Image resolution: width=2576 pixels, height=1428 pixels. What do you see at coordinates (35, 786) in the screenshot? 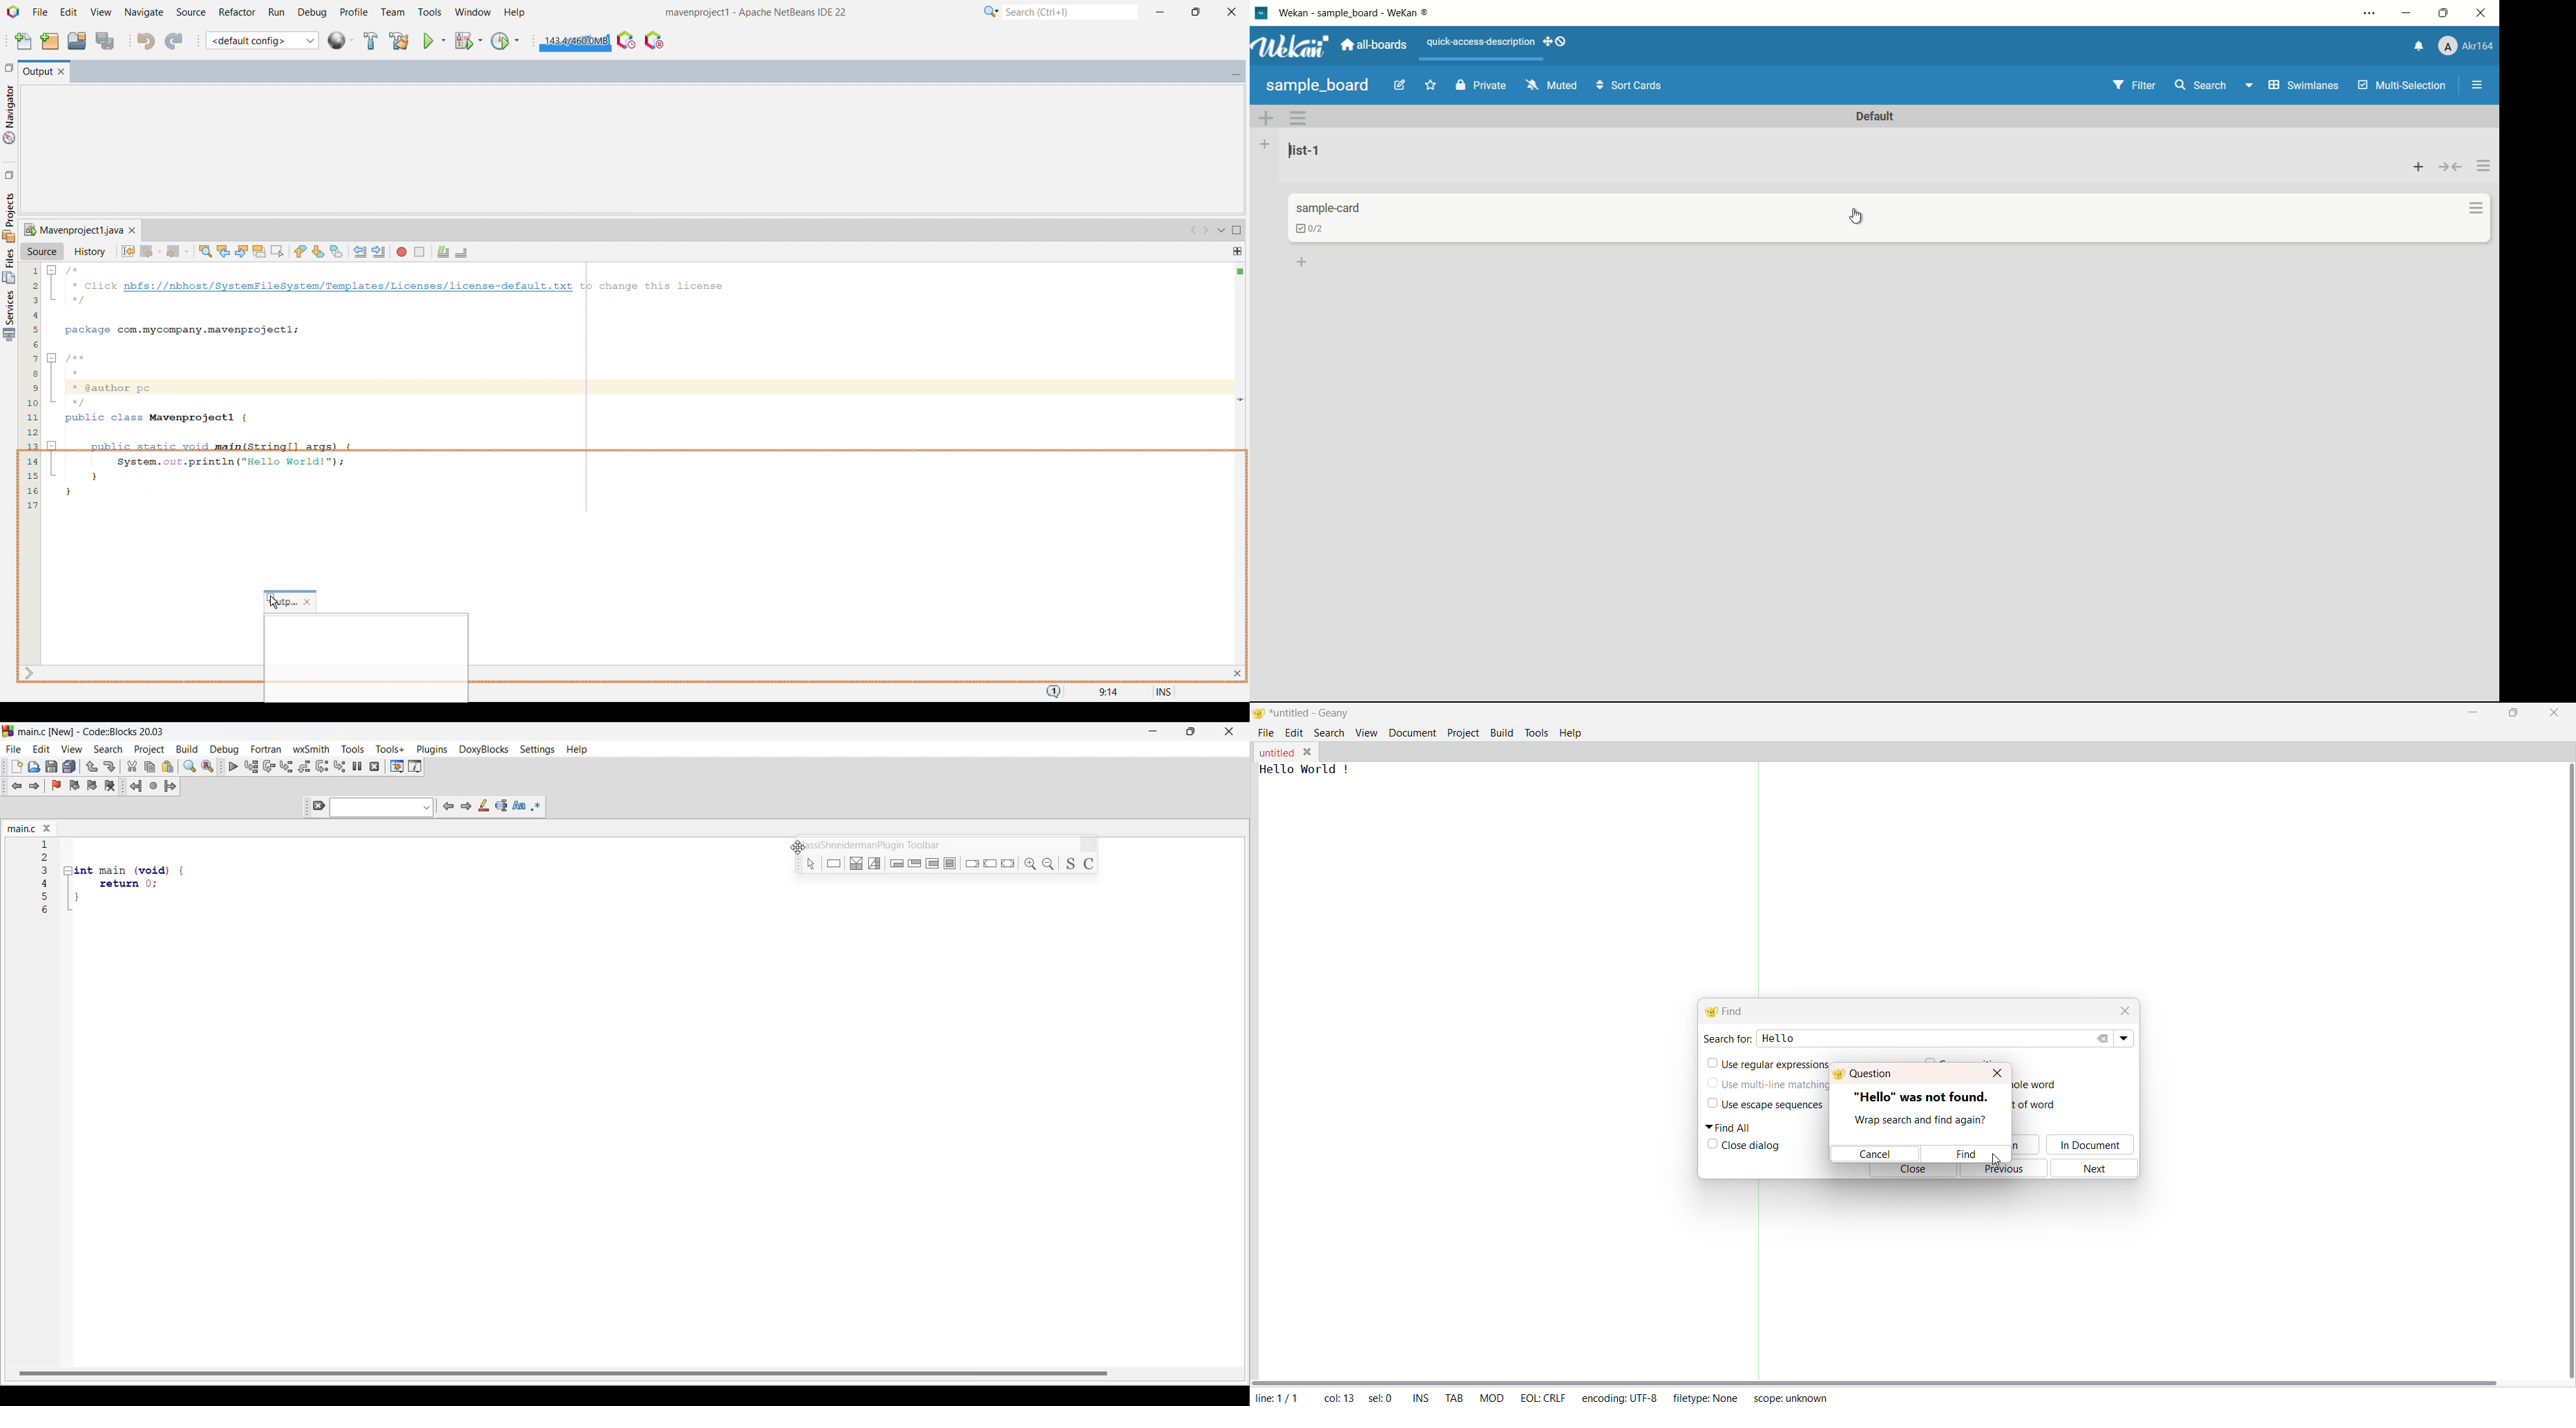
I see `Toggle forward` at bounding box center [35, 786].